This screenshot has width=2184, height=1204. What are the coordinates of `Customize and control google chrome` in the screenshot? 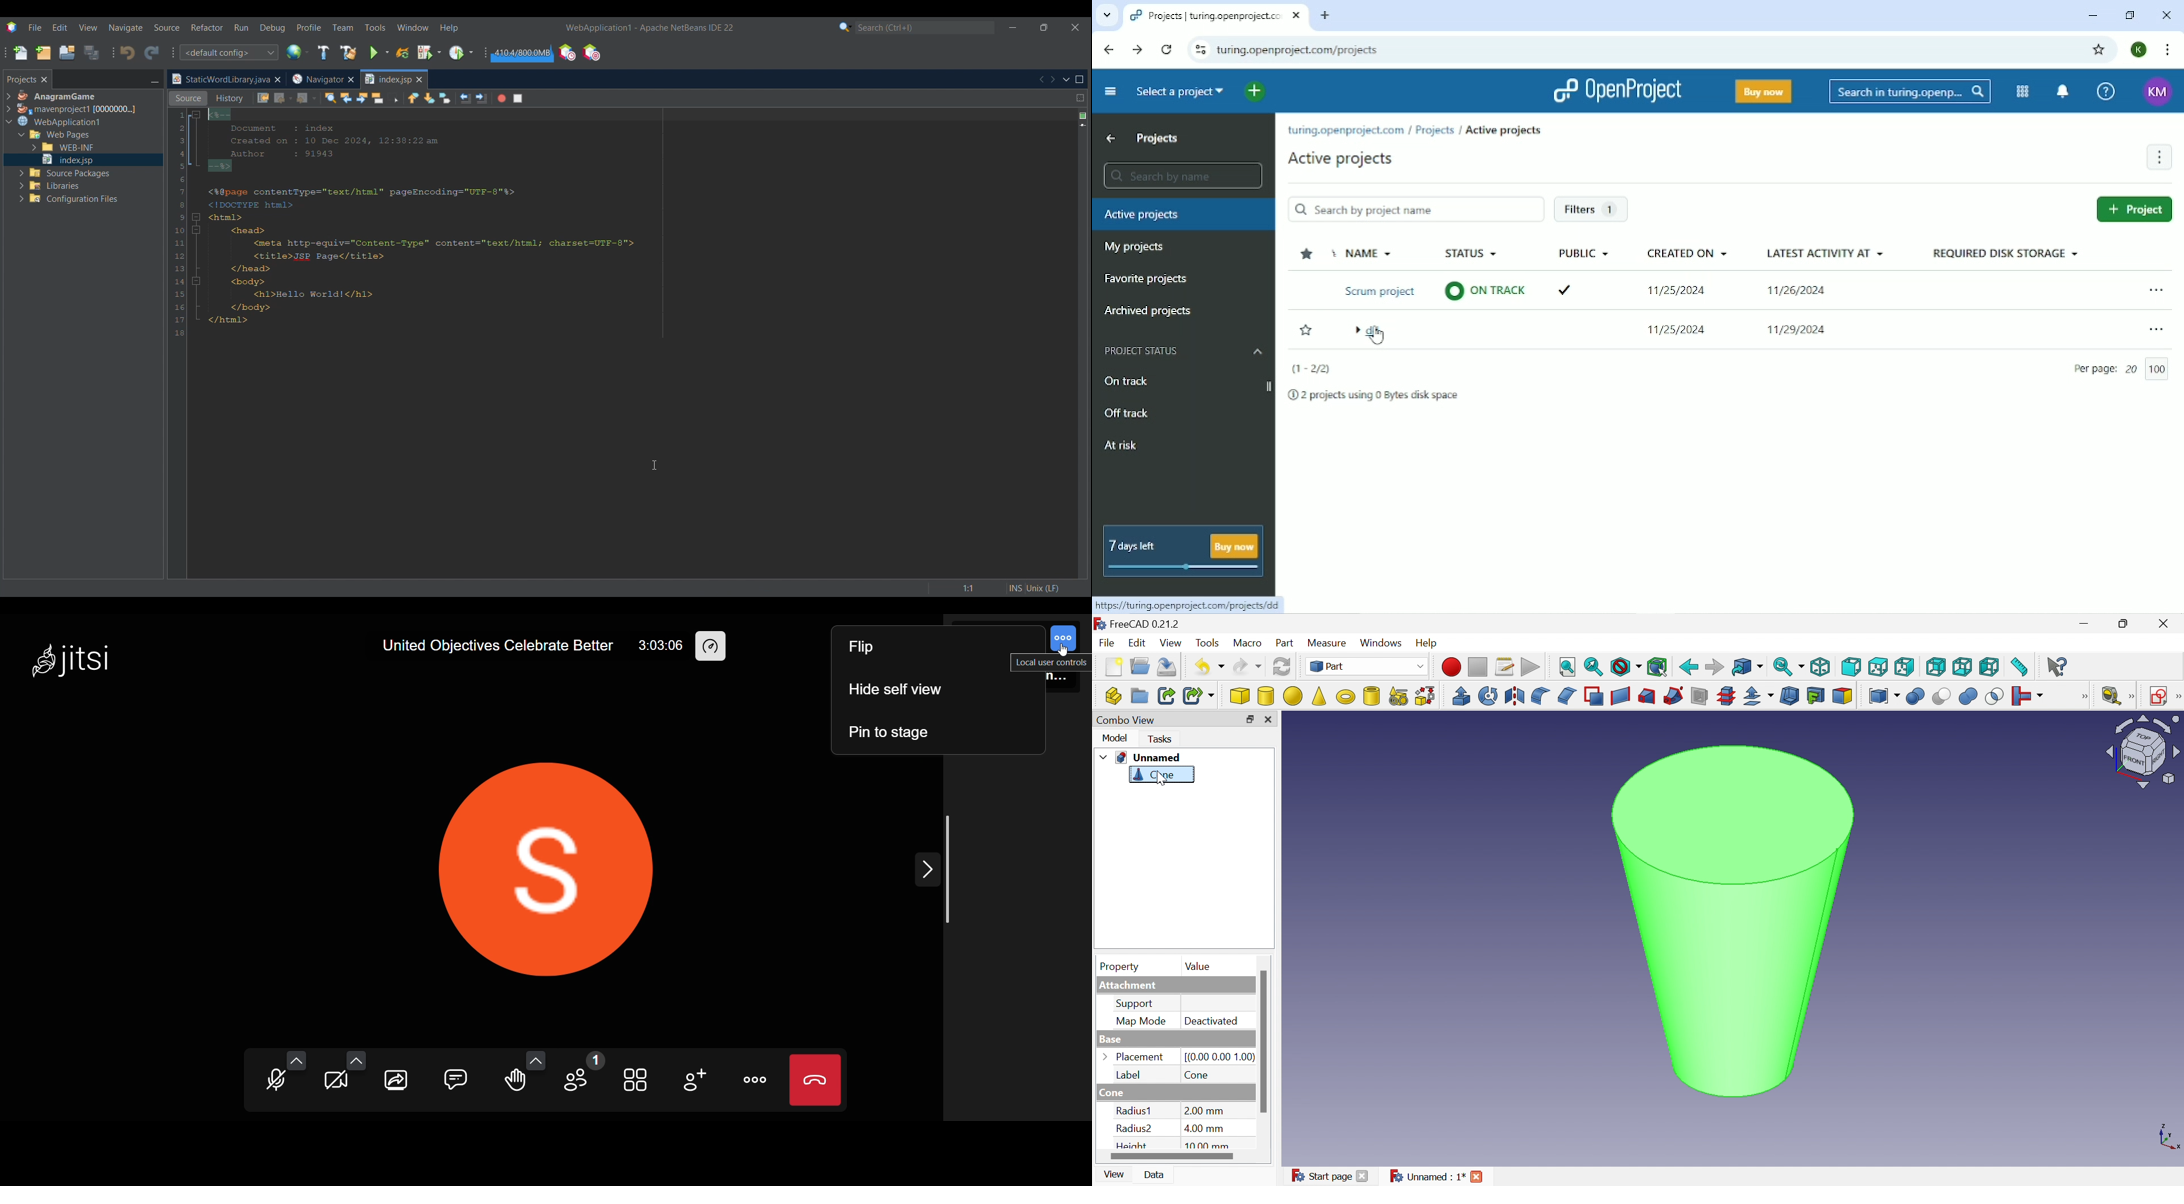 It's located at (2166, 50).